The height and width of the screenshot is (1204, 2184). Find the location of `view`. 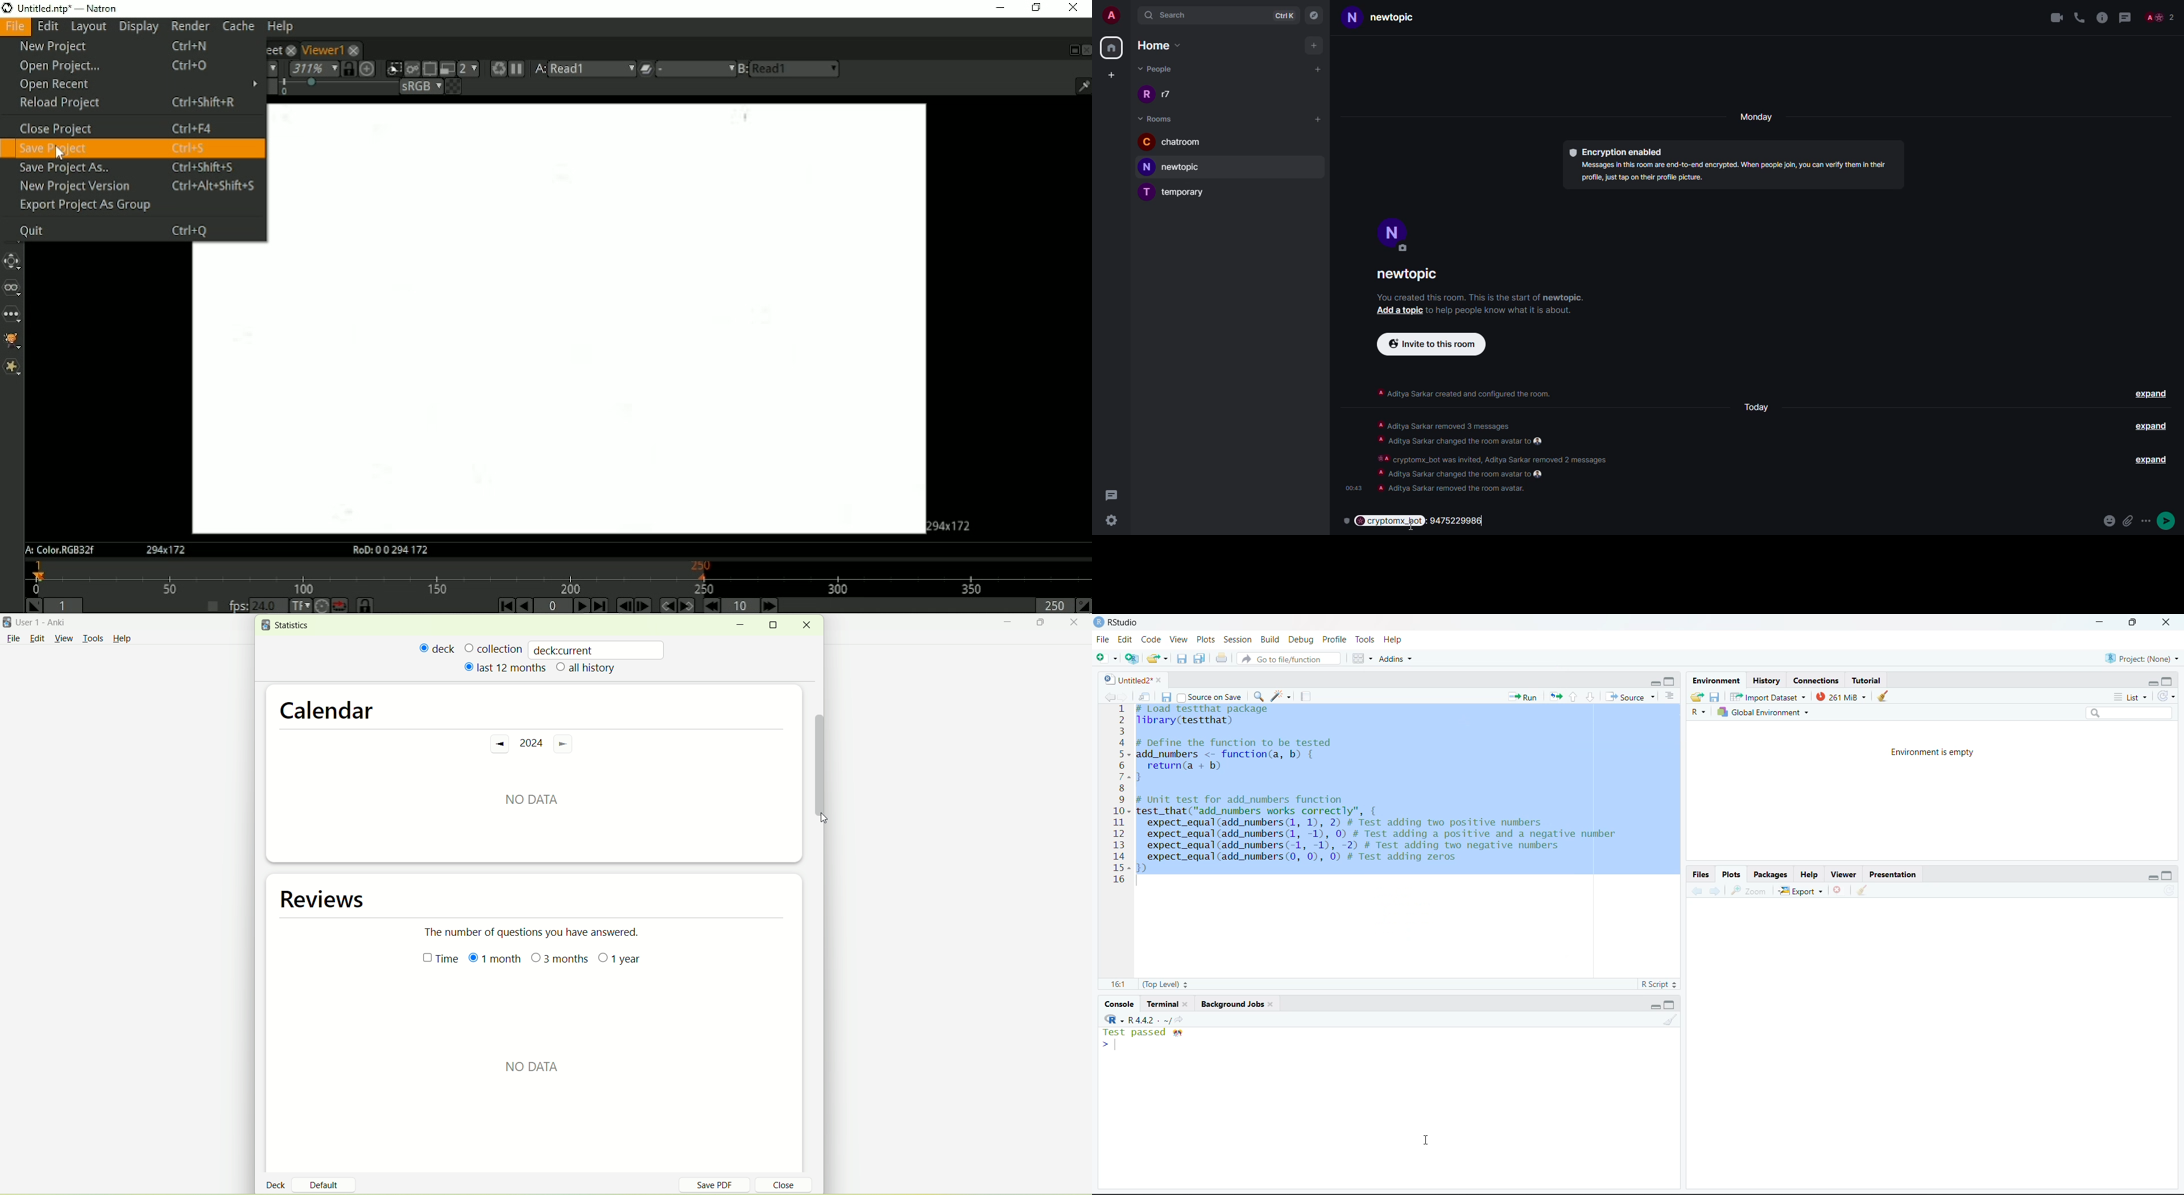

view is located at coordinates (65, 639).